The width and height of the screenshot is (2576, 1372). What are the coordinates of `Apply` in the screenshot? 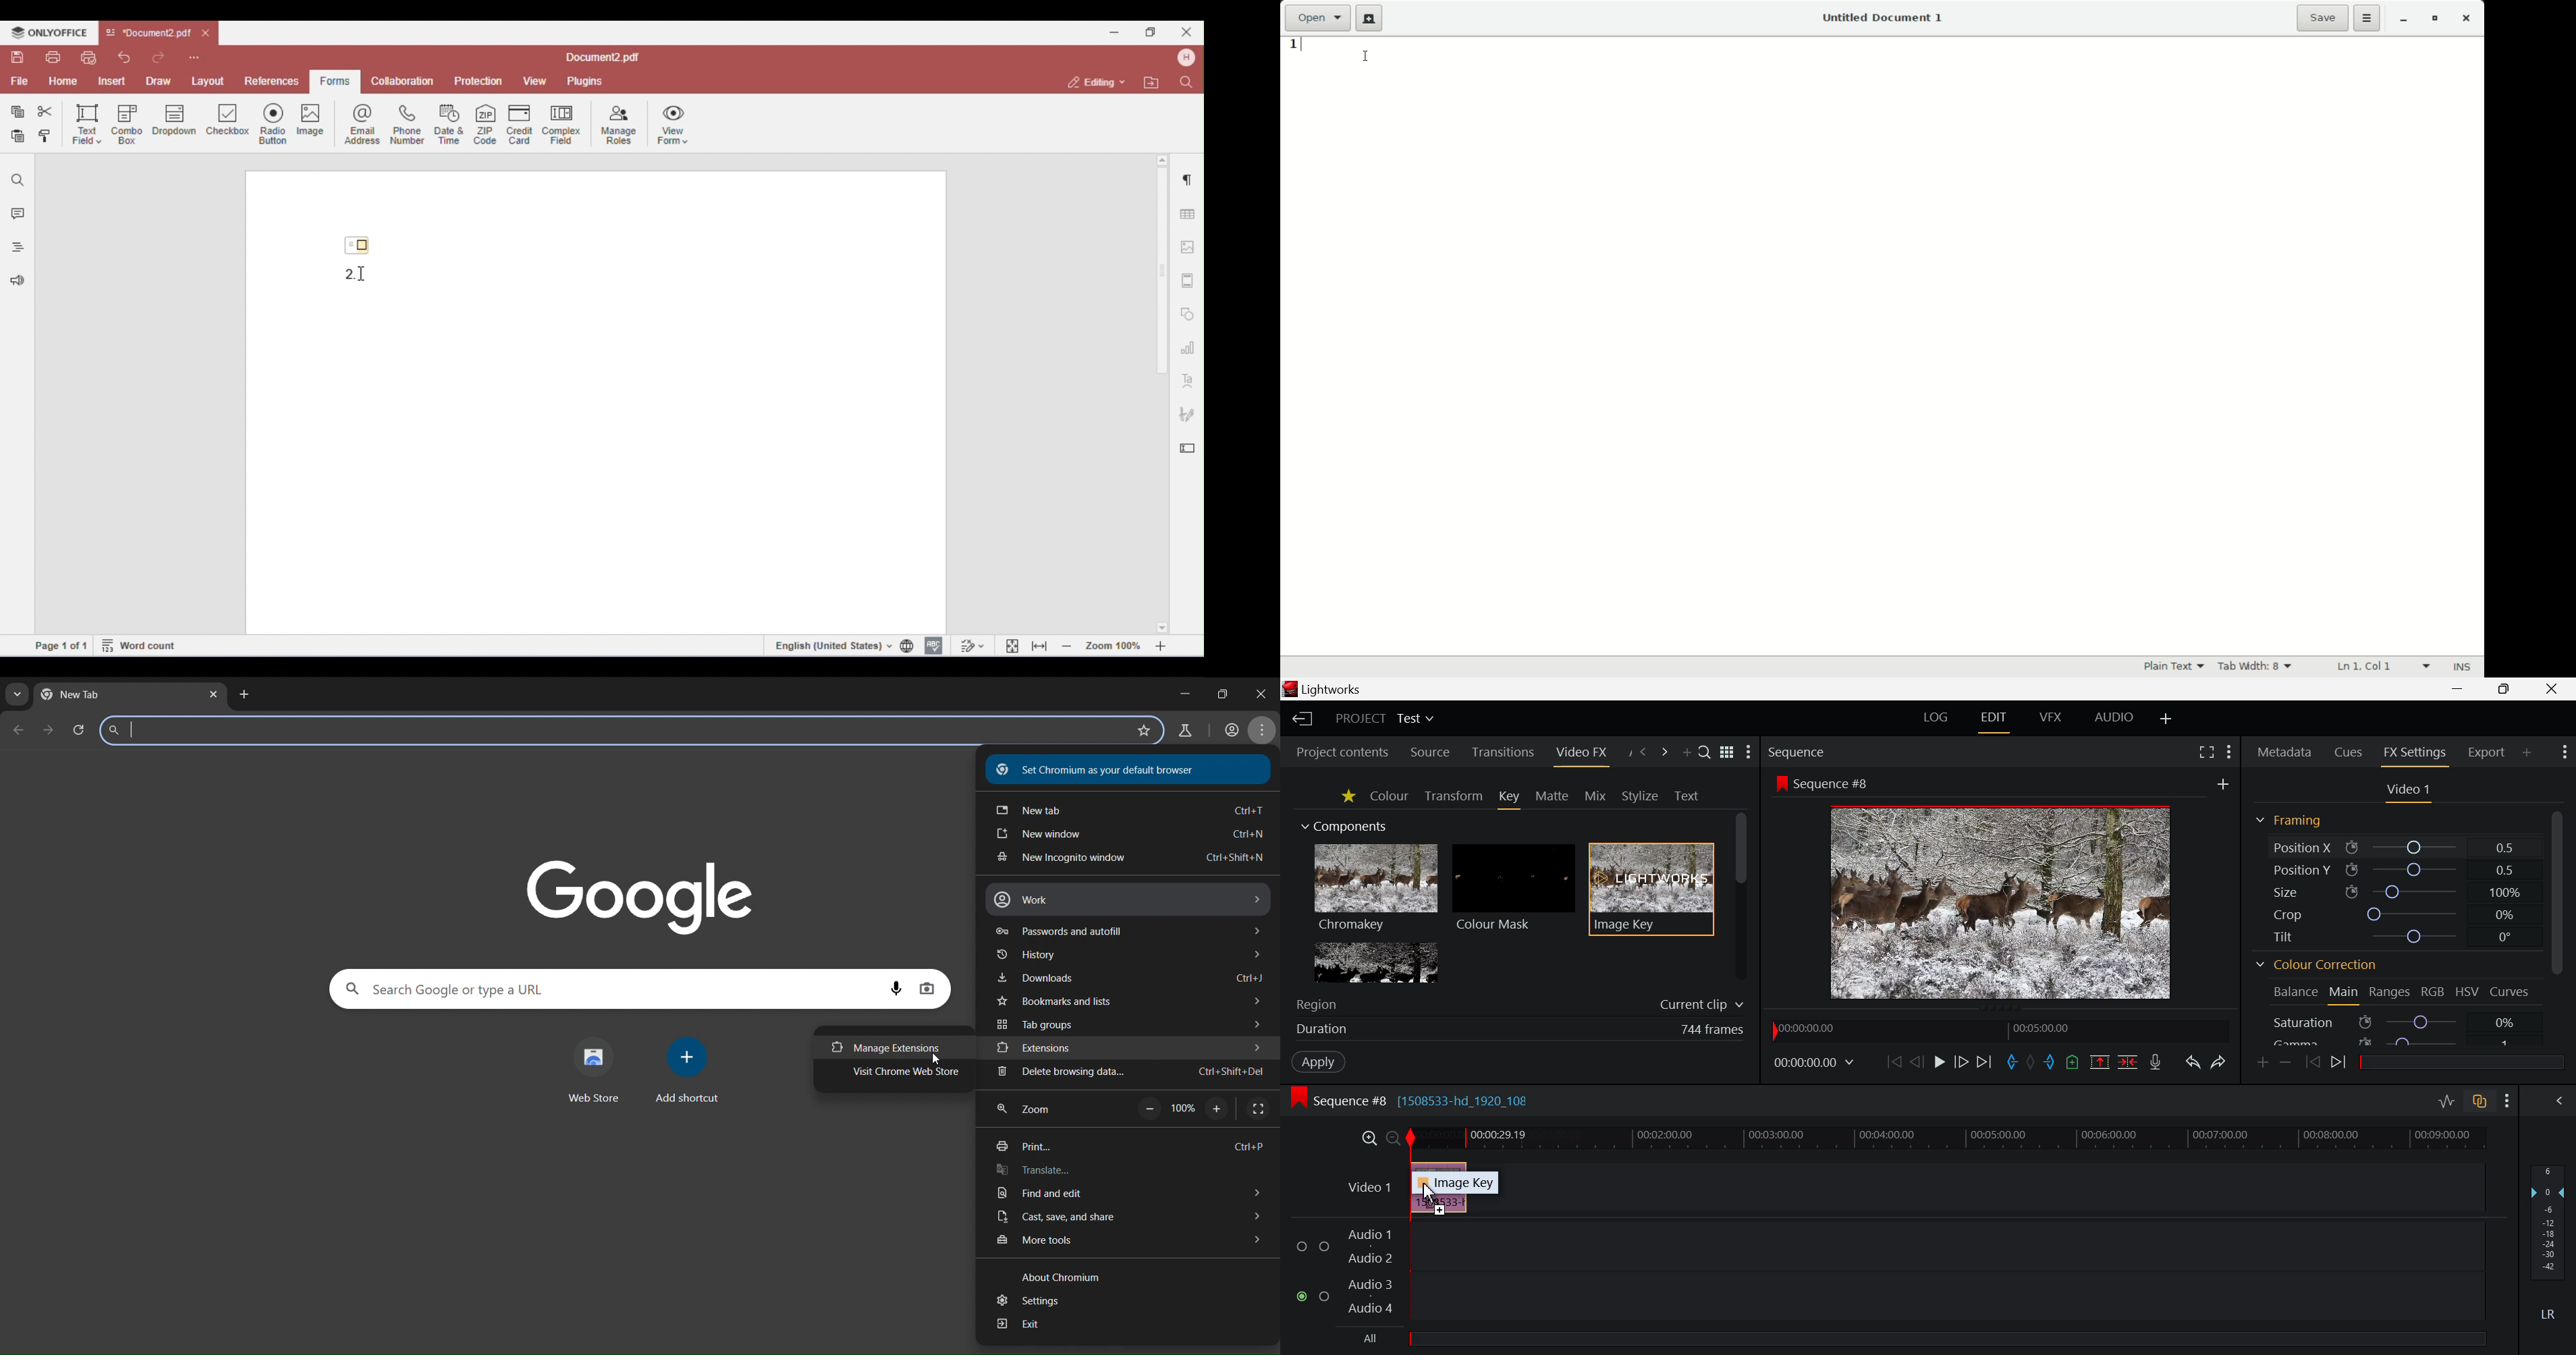 It's located at (1320, 1061).